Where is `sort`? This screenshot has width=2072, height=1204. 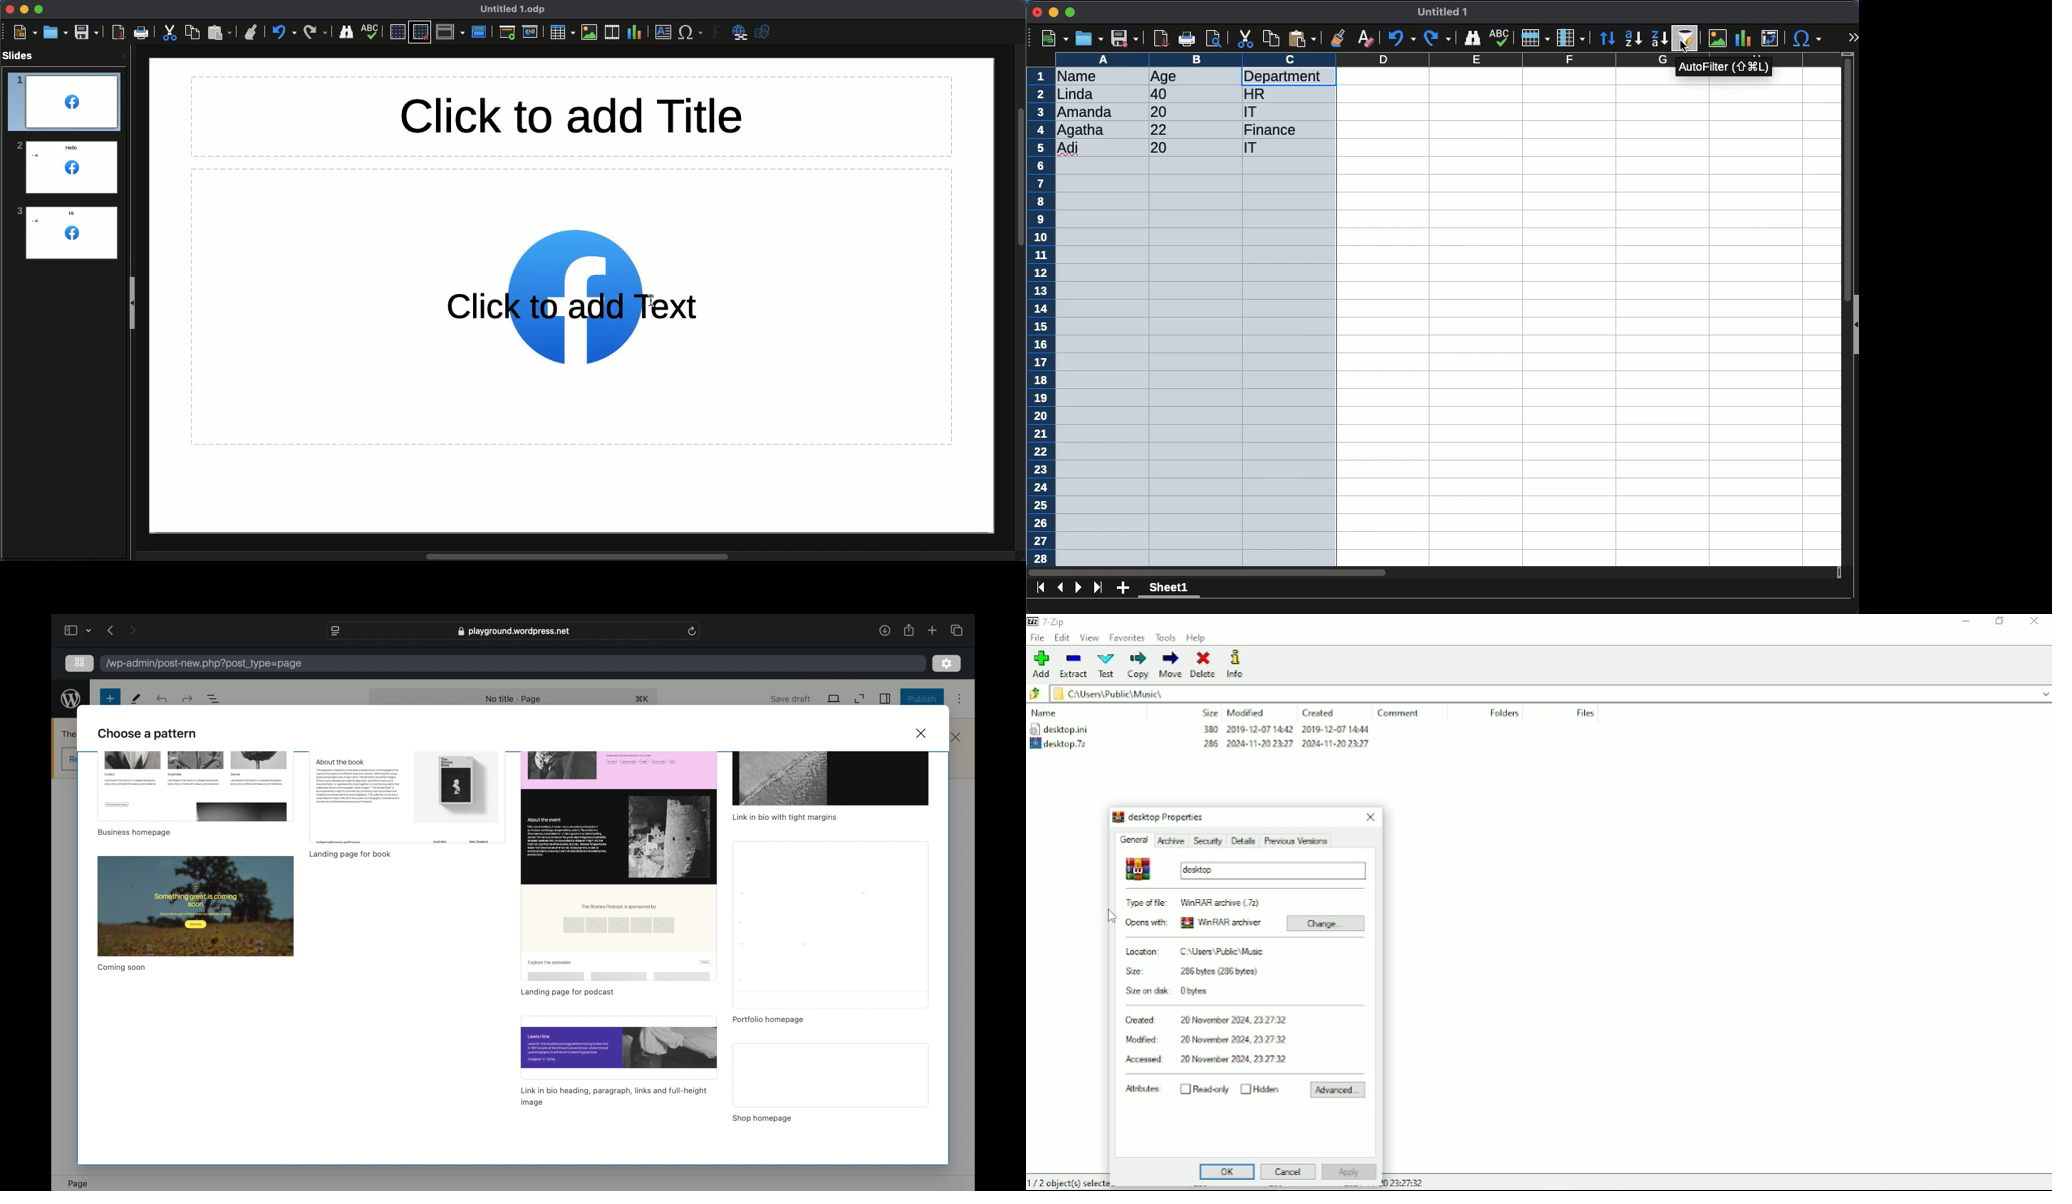
sort is located at coordinates (1686, 37).